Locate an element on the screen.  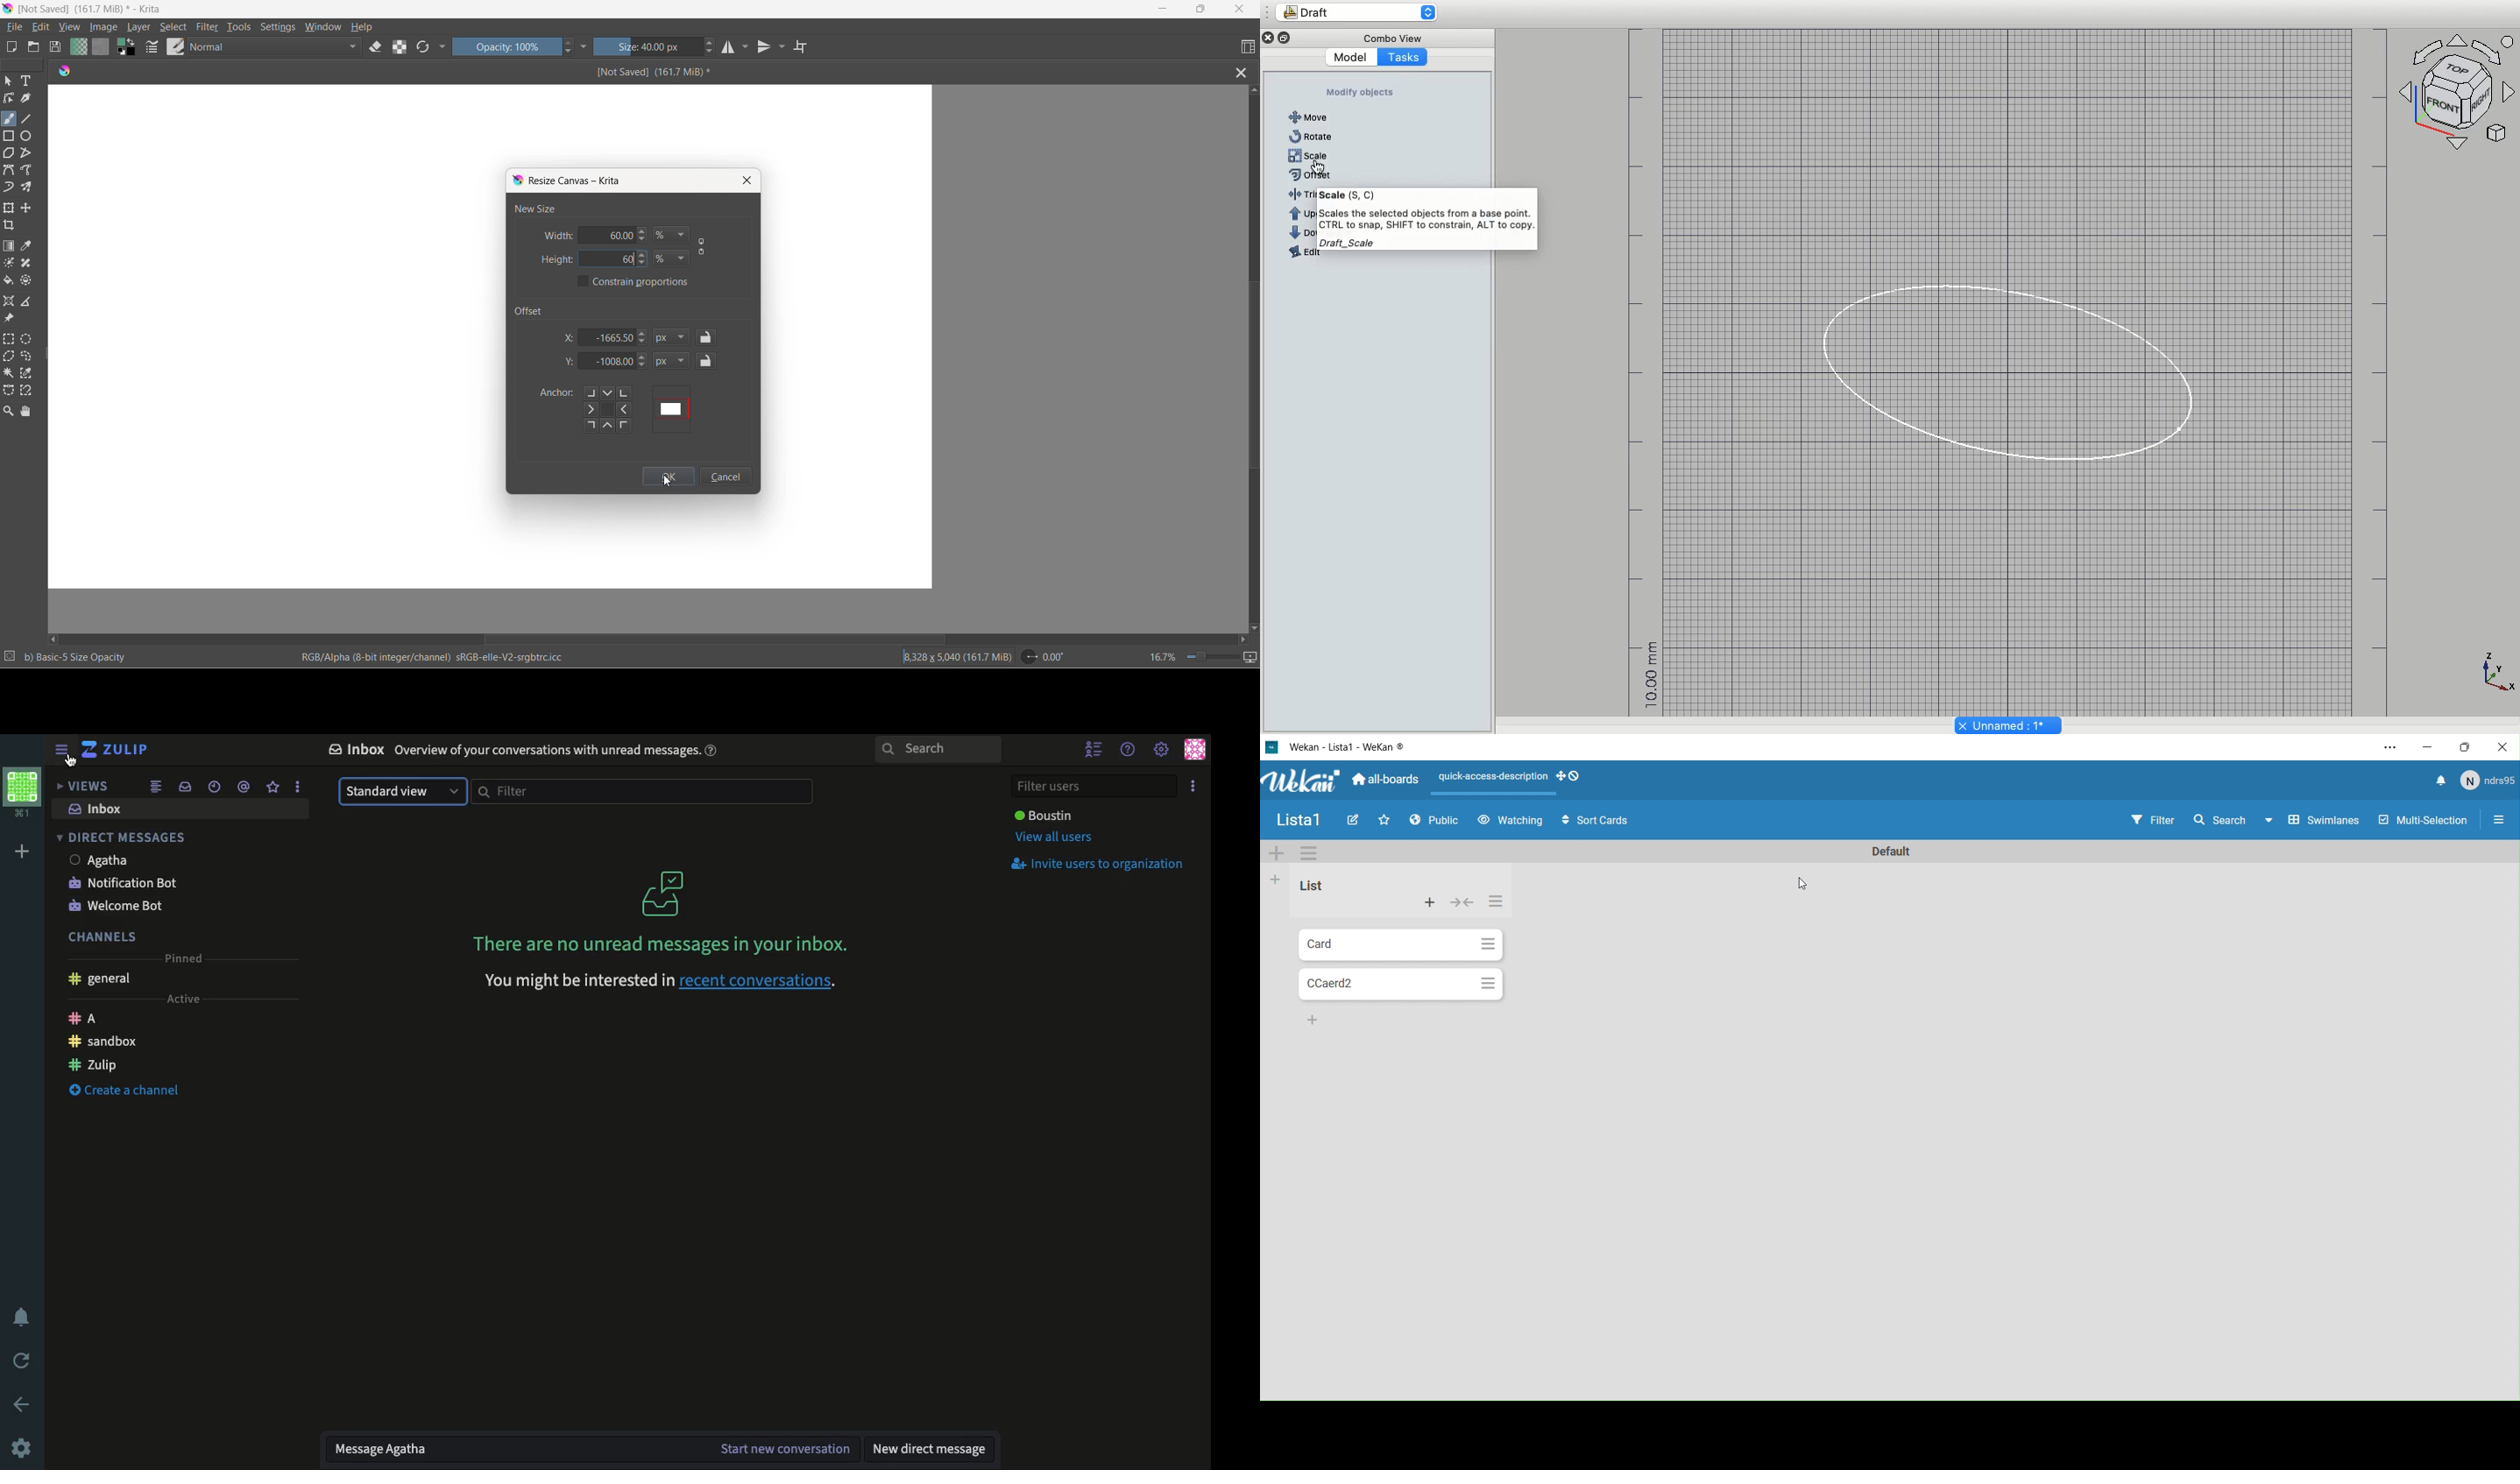
 is located at coordinates (642, 333).